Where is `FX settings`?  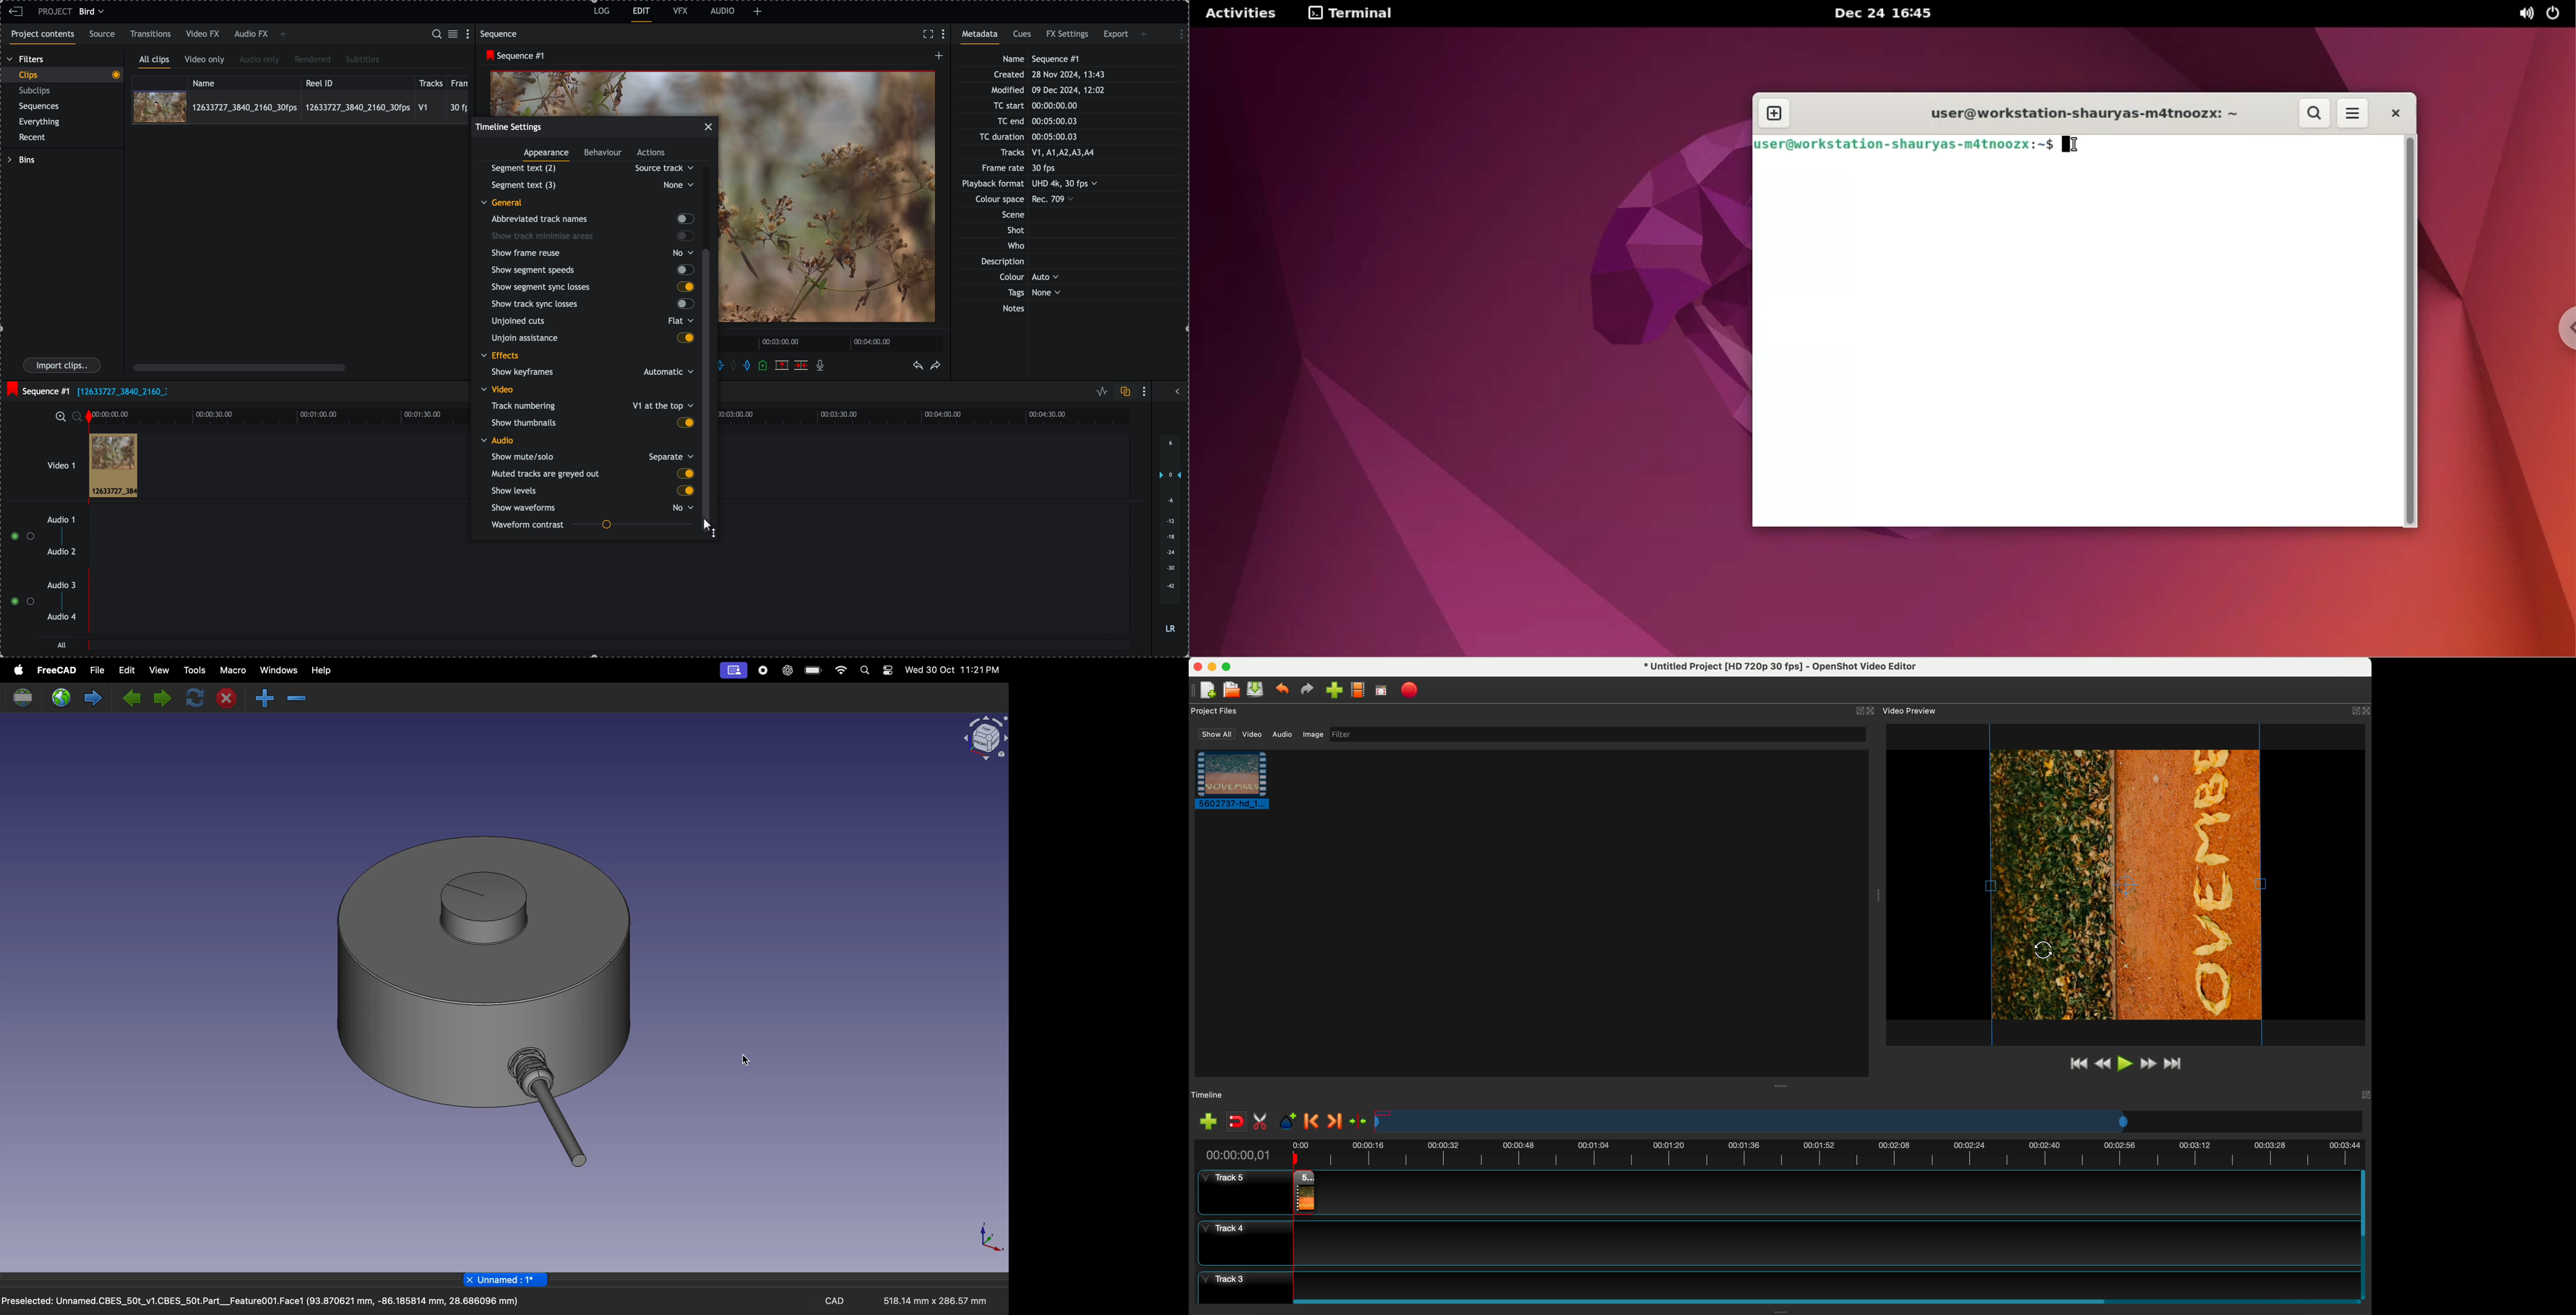
FX settings is located at coordinates (1069, 36).